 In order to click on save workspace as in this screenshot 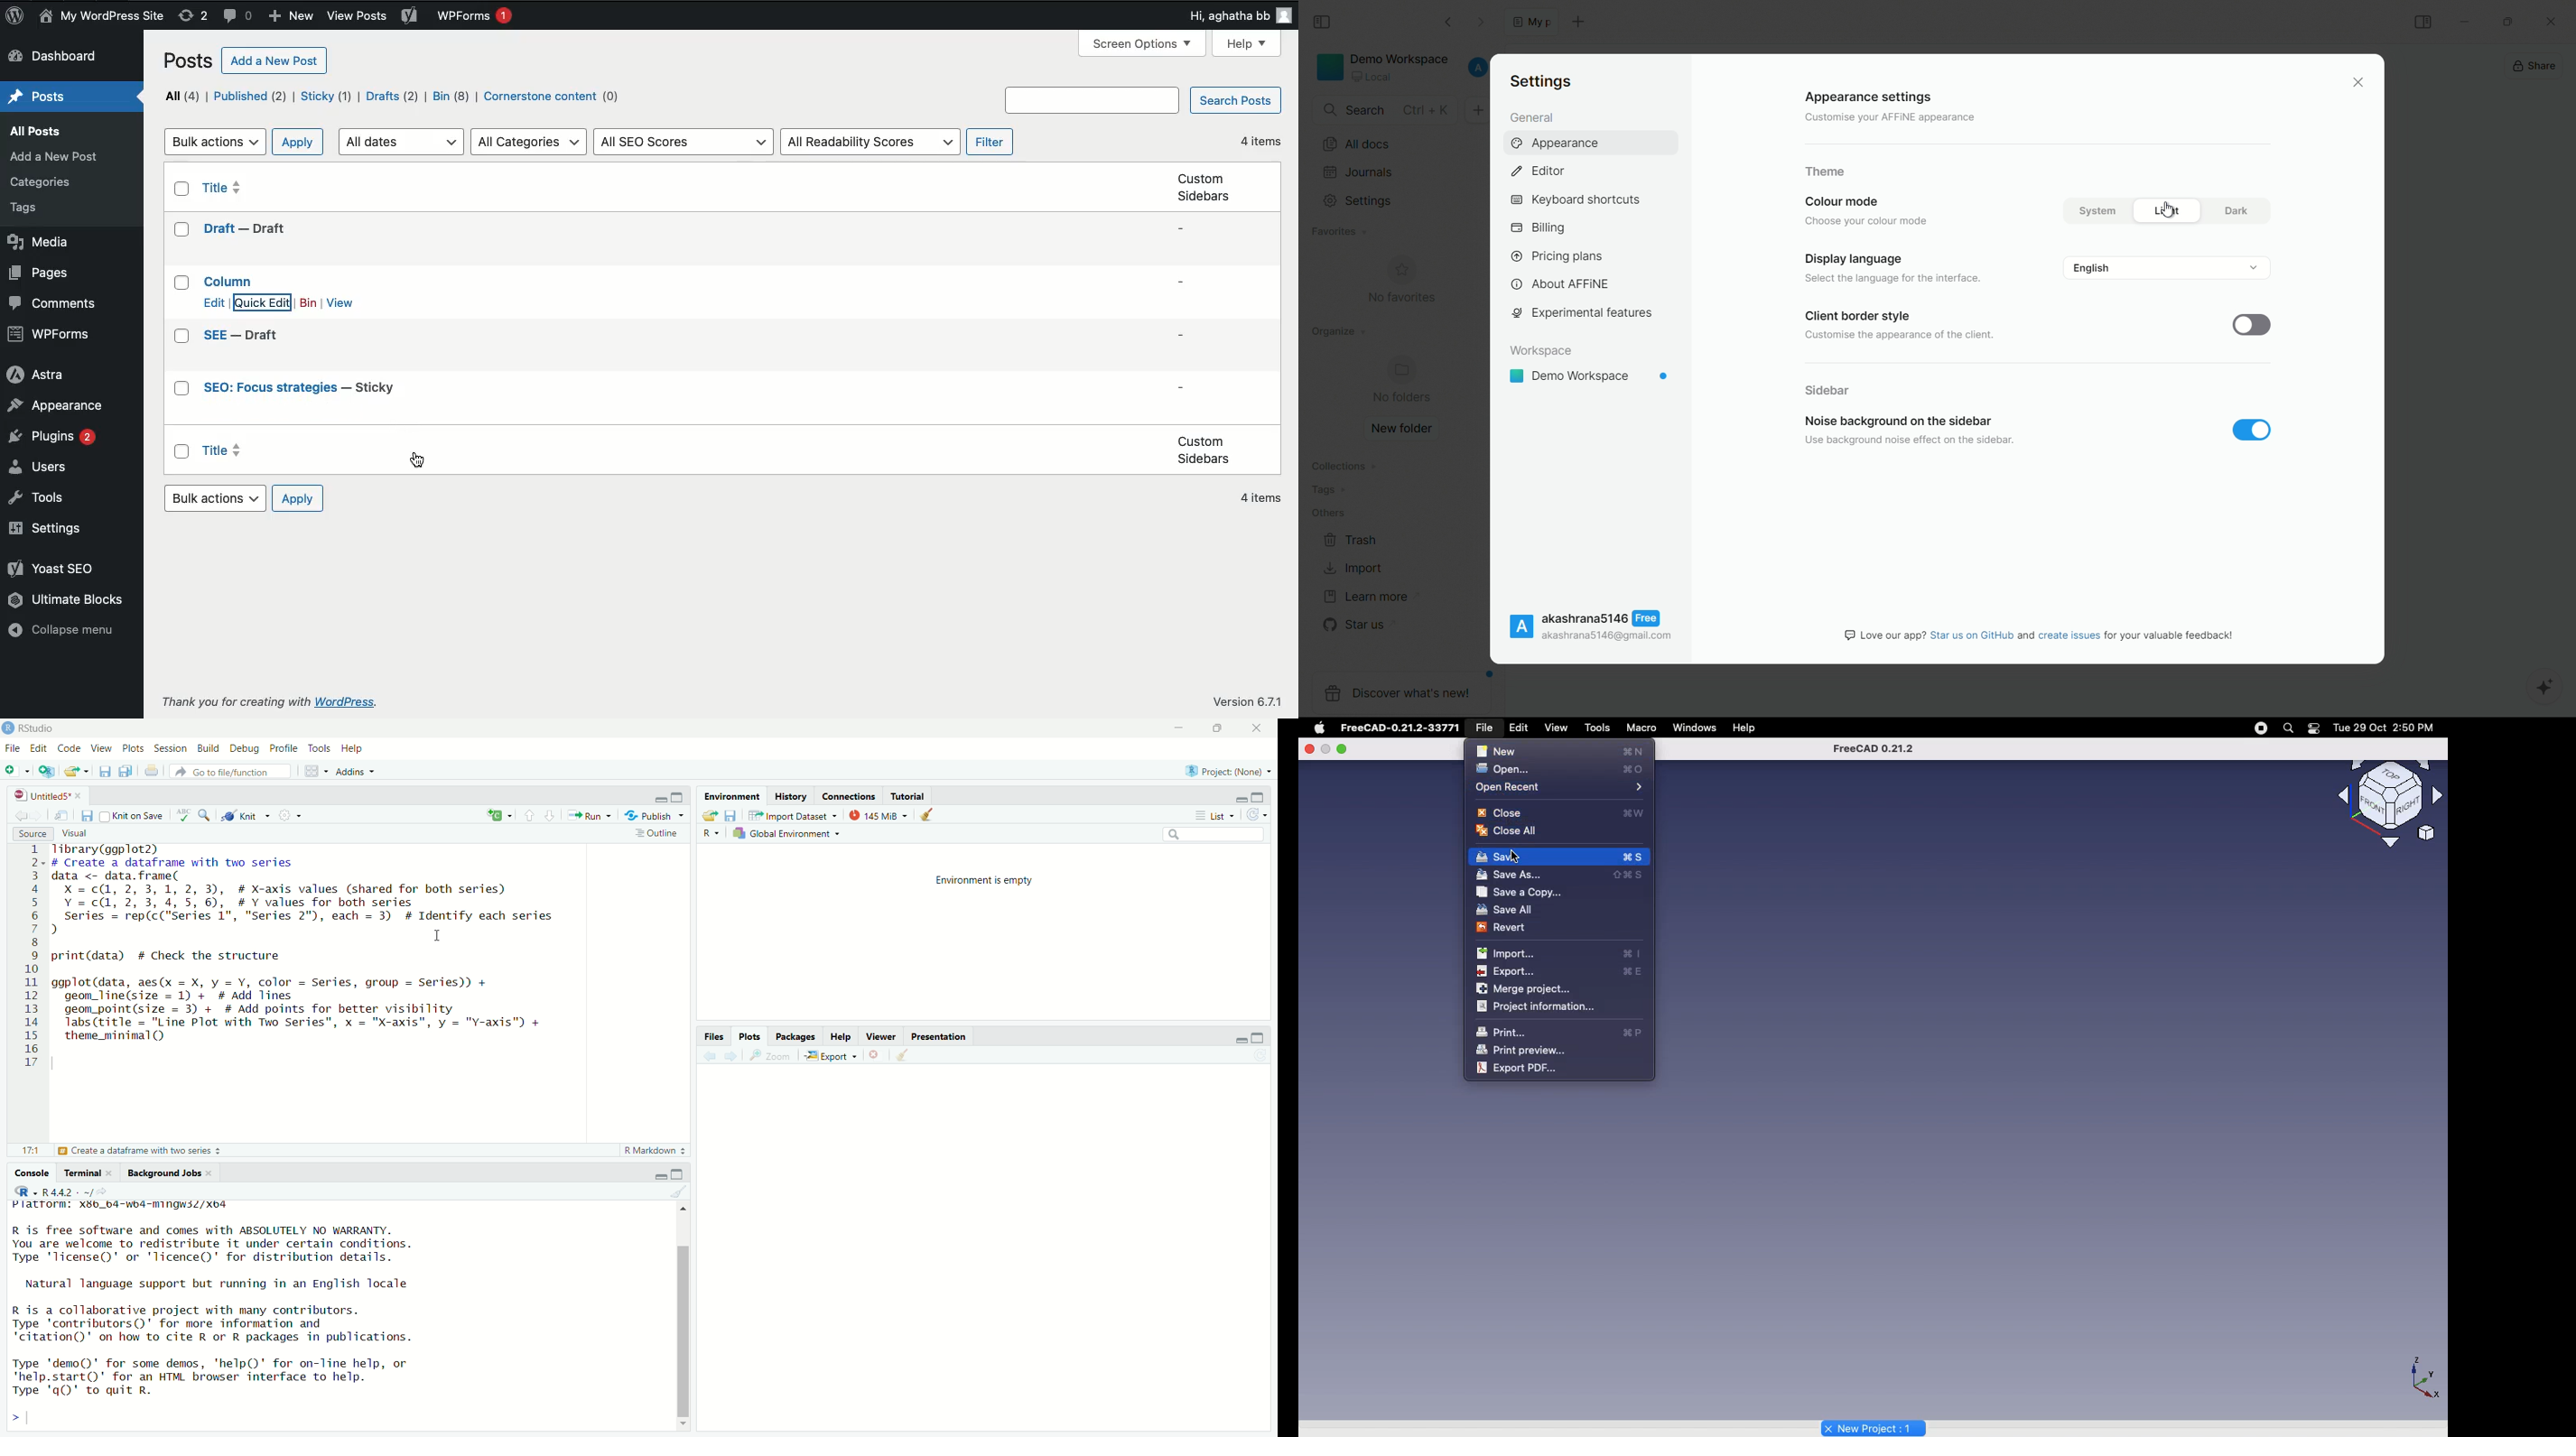, I will do `click(731, 816)`.